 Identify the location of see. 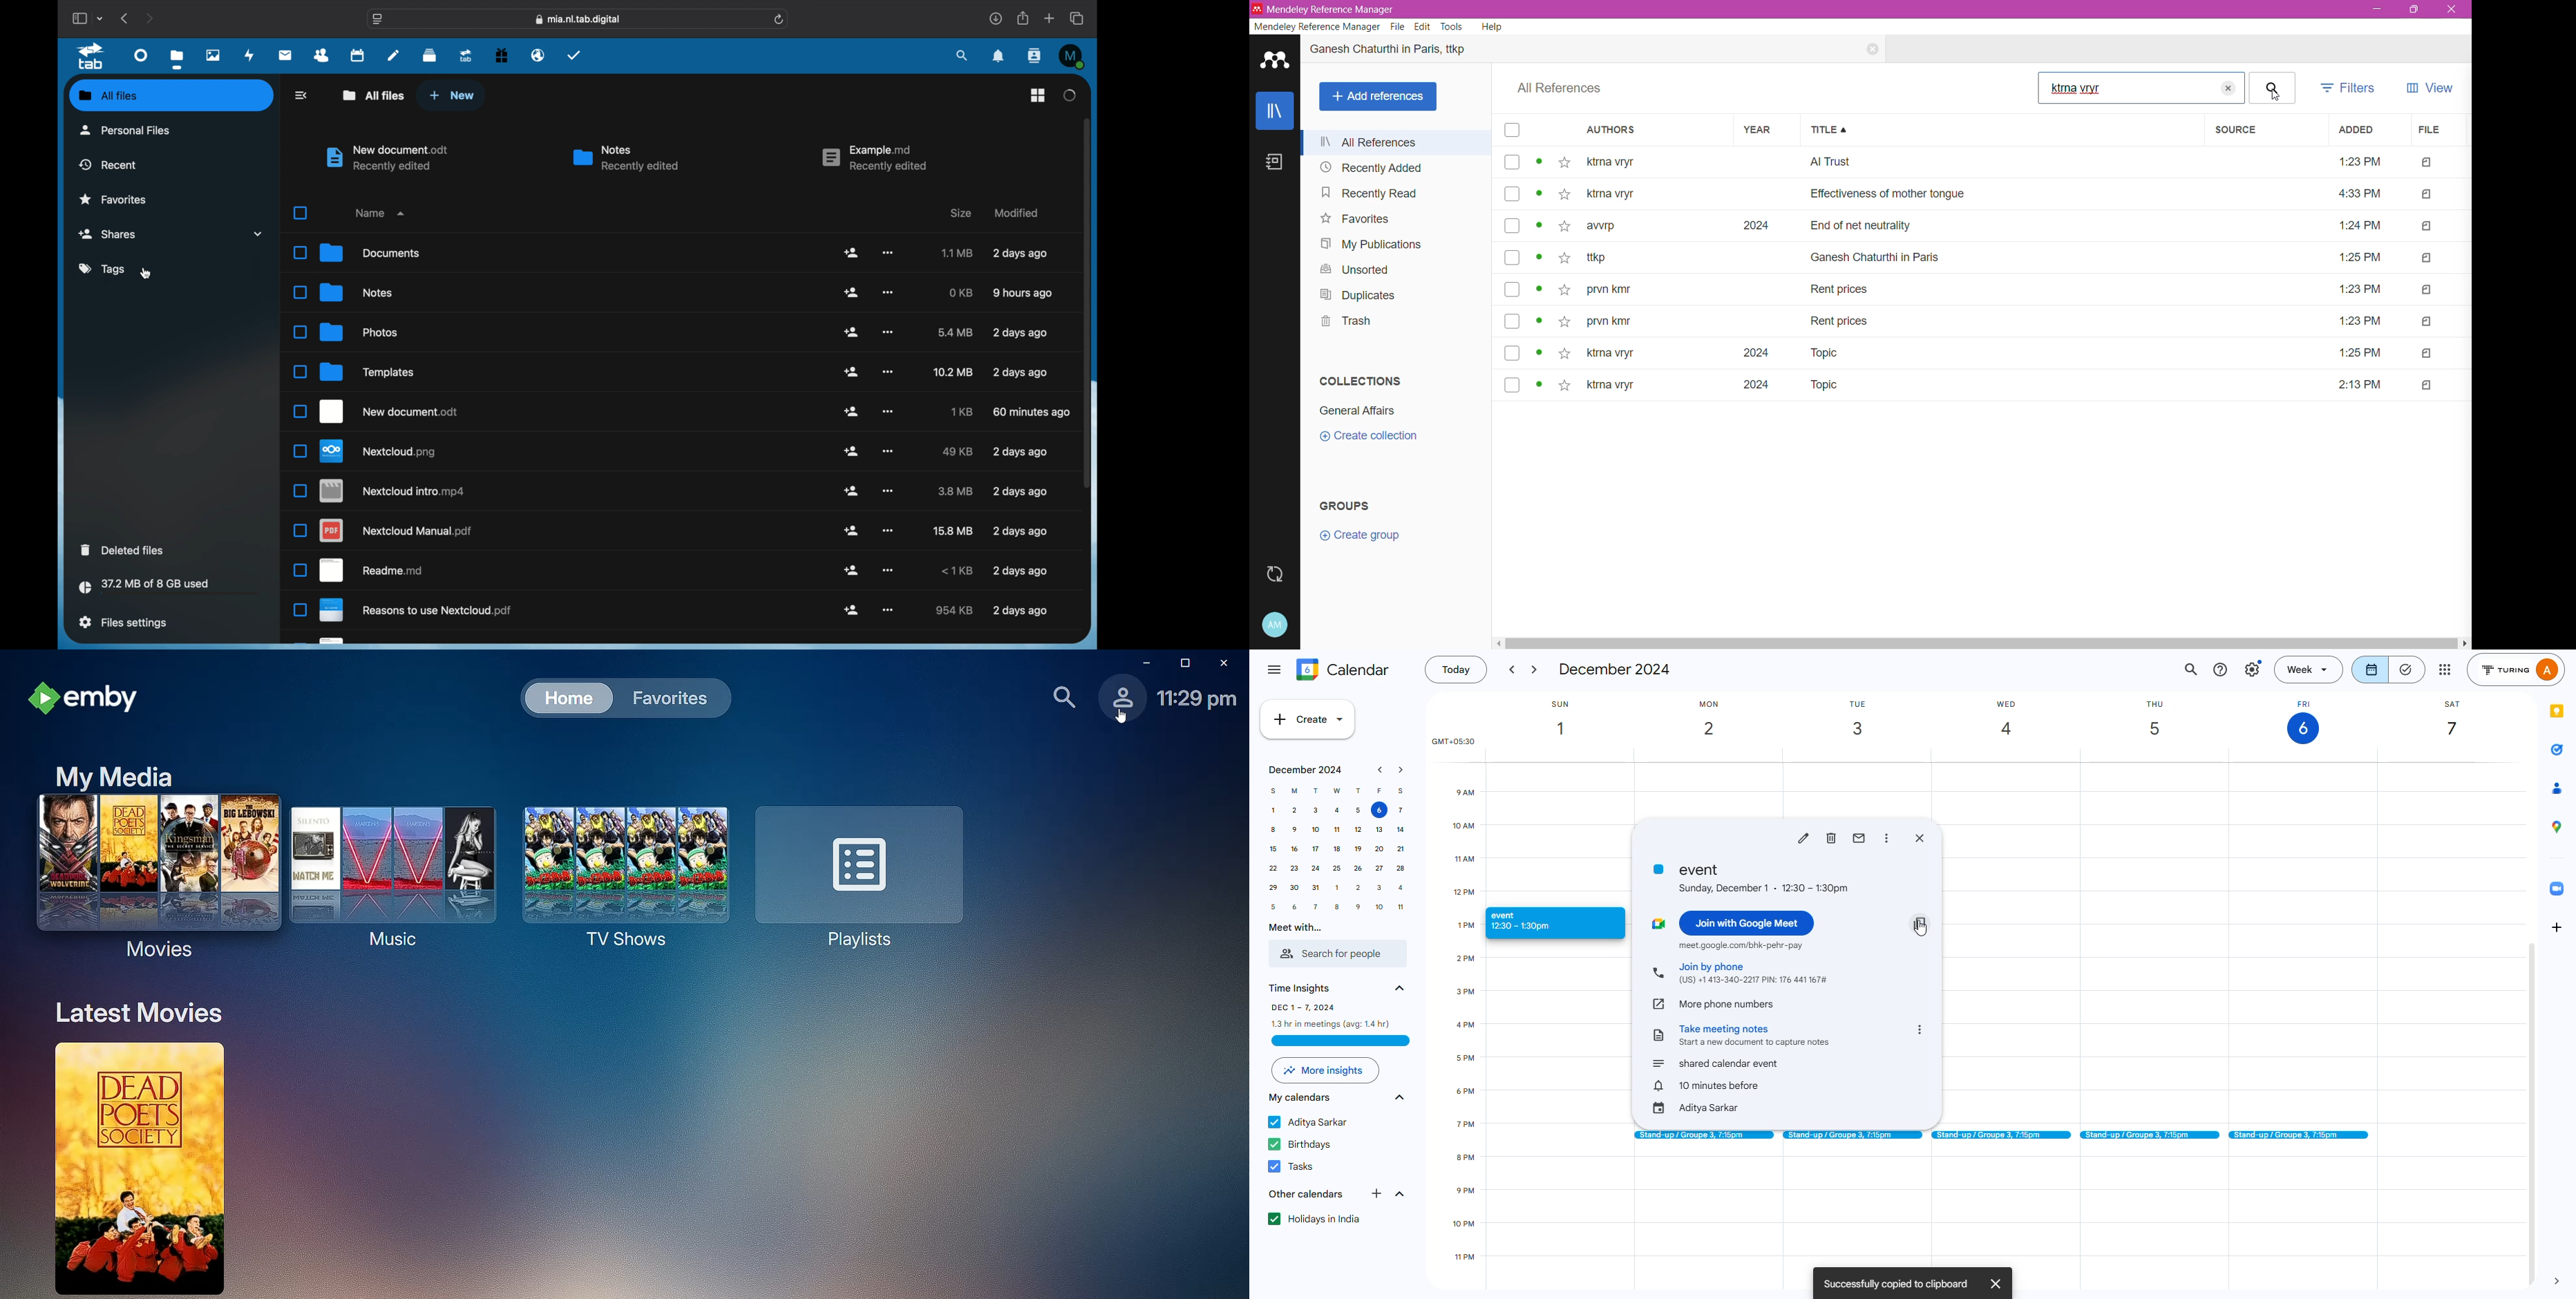
(1398, 987).